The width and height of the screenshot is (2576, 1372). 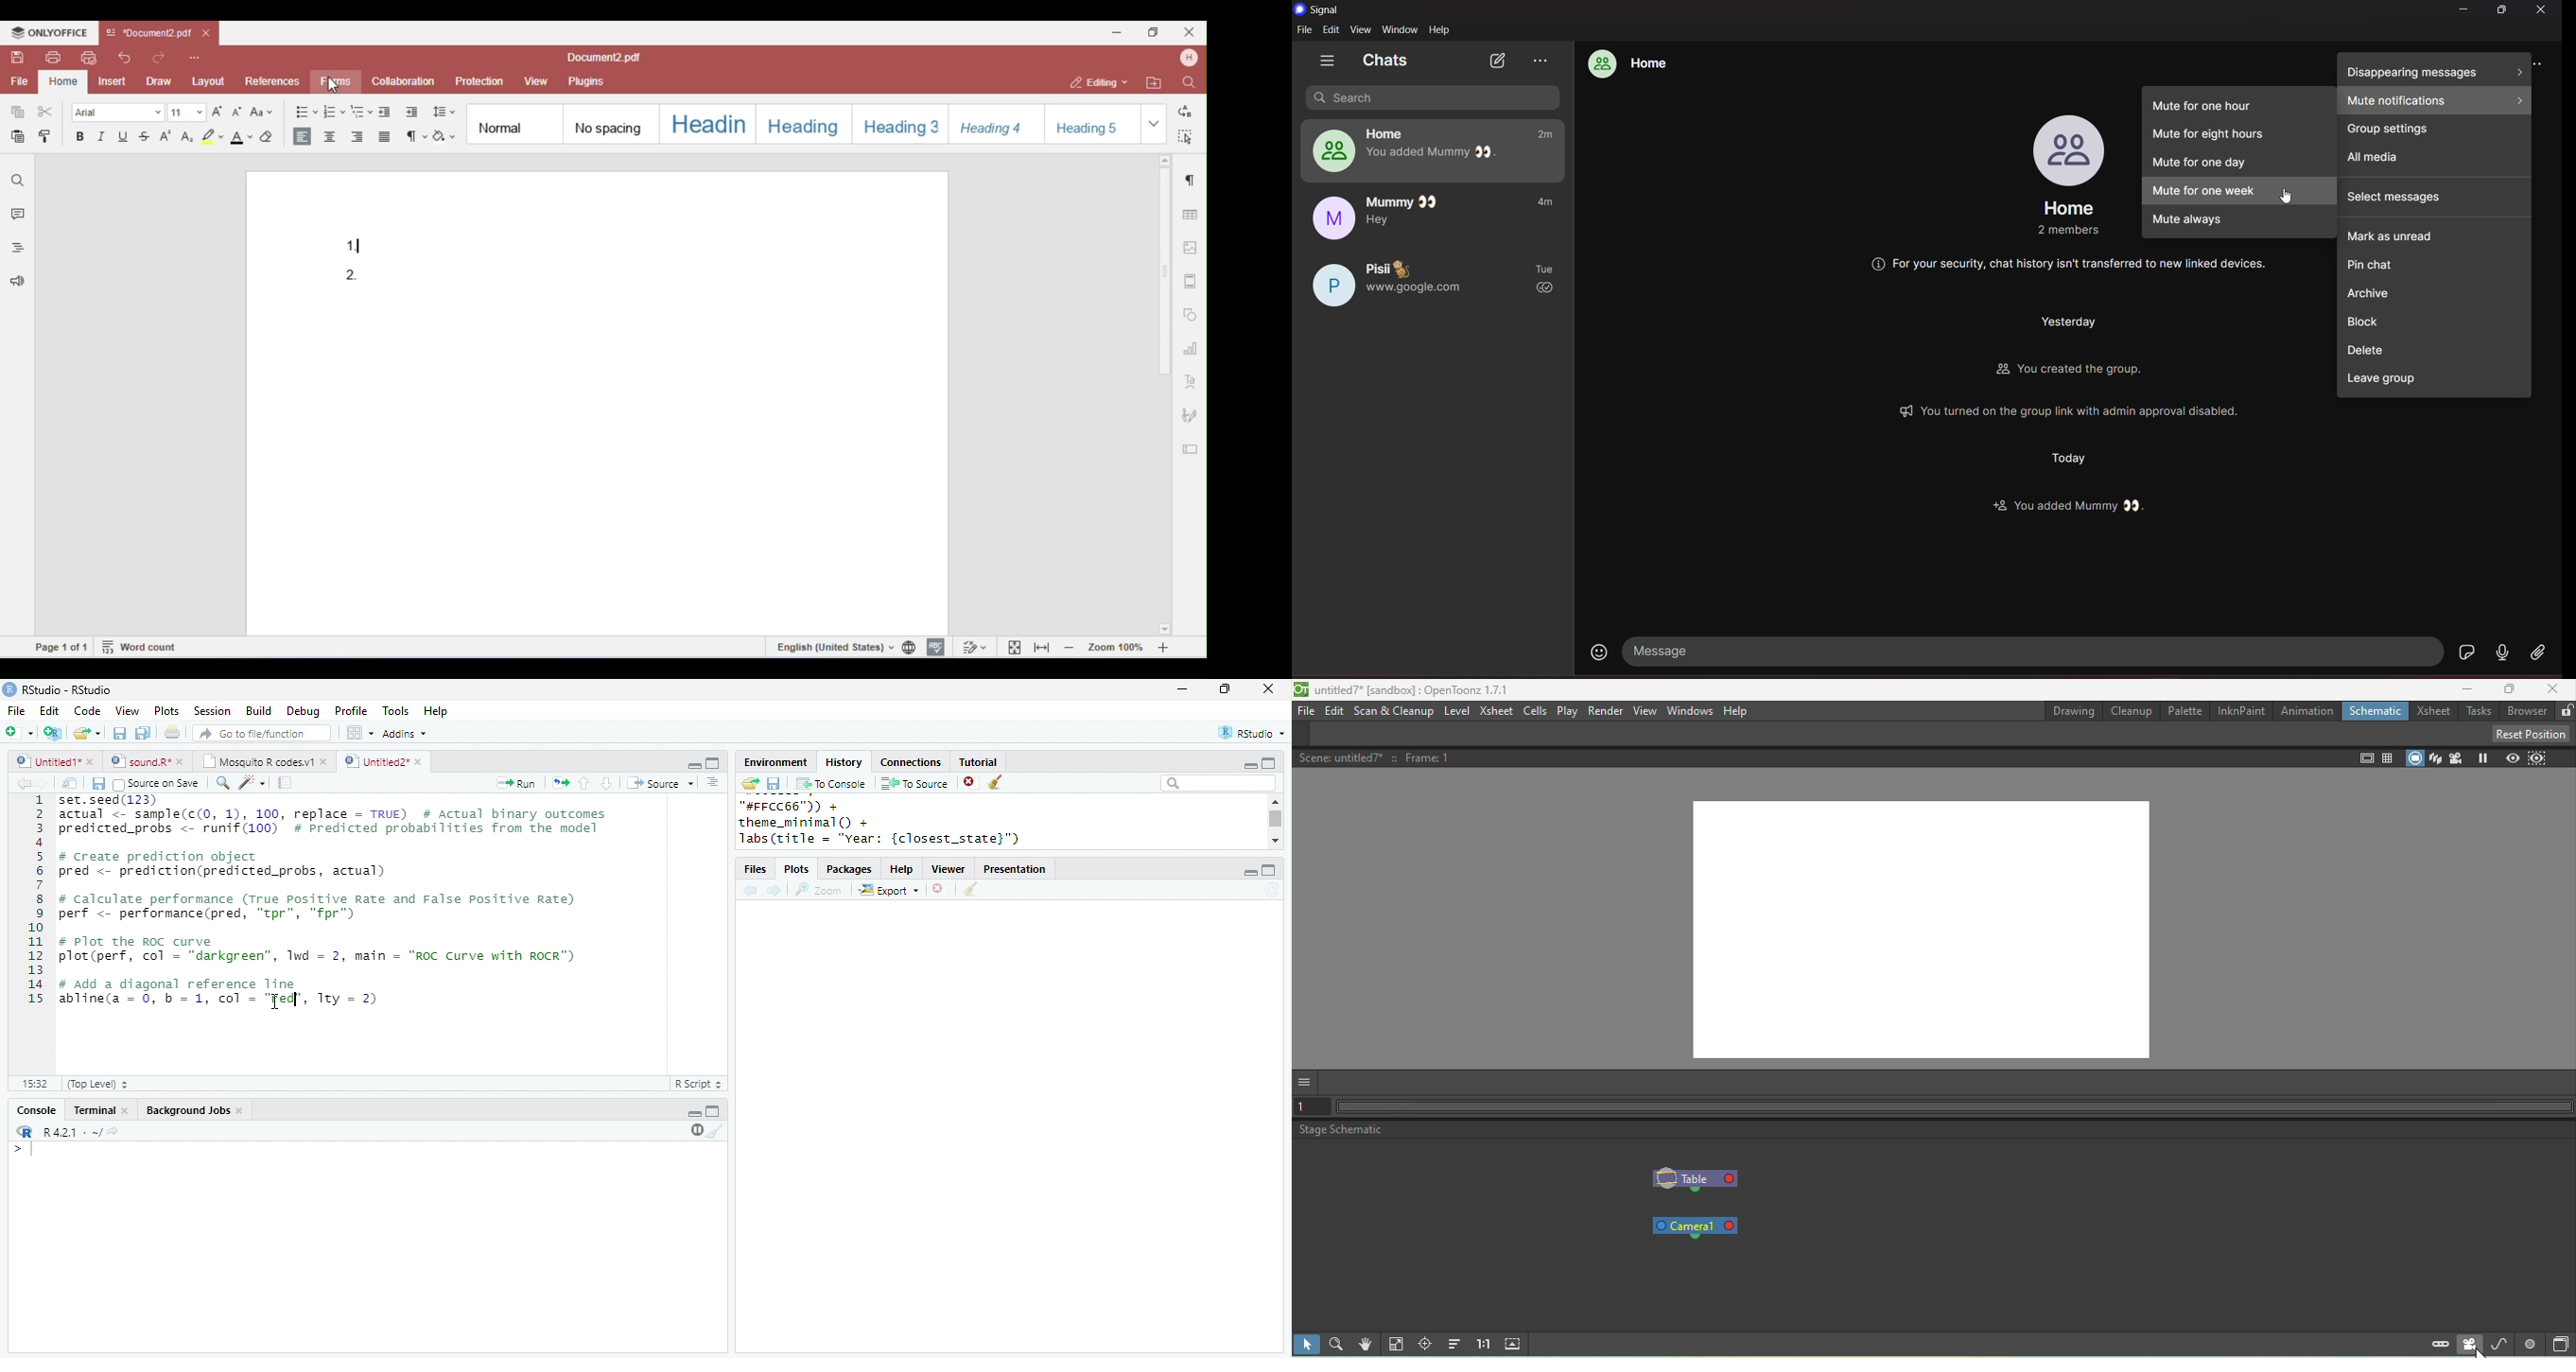 What do you see at coordinates (713, 782) in the screenshot?
I see `options` at bounding box center [713, 782].